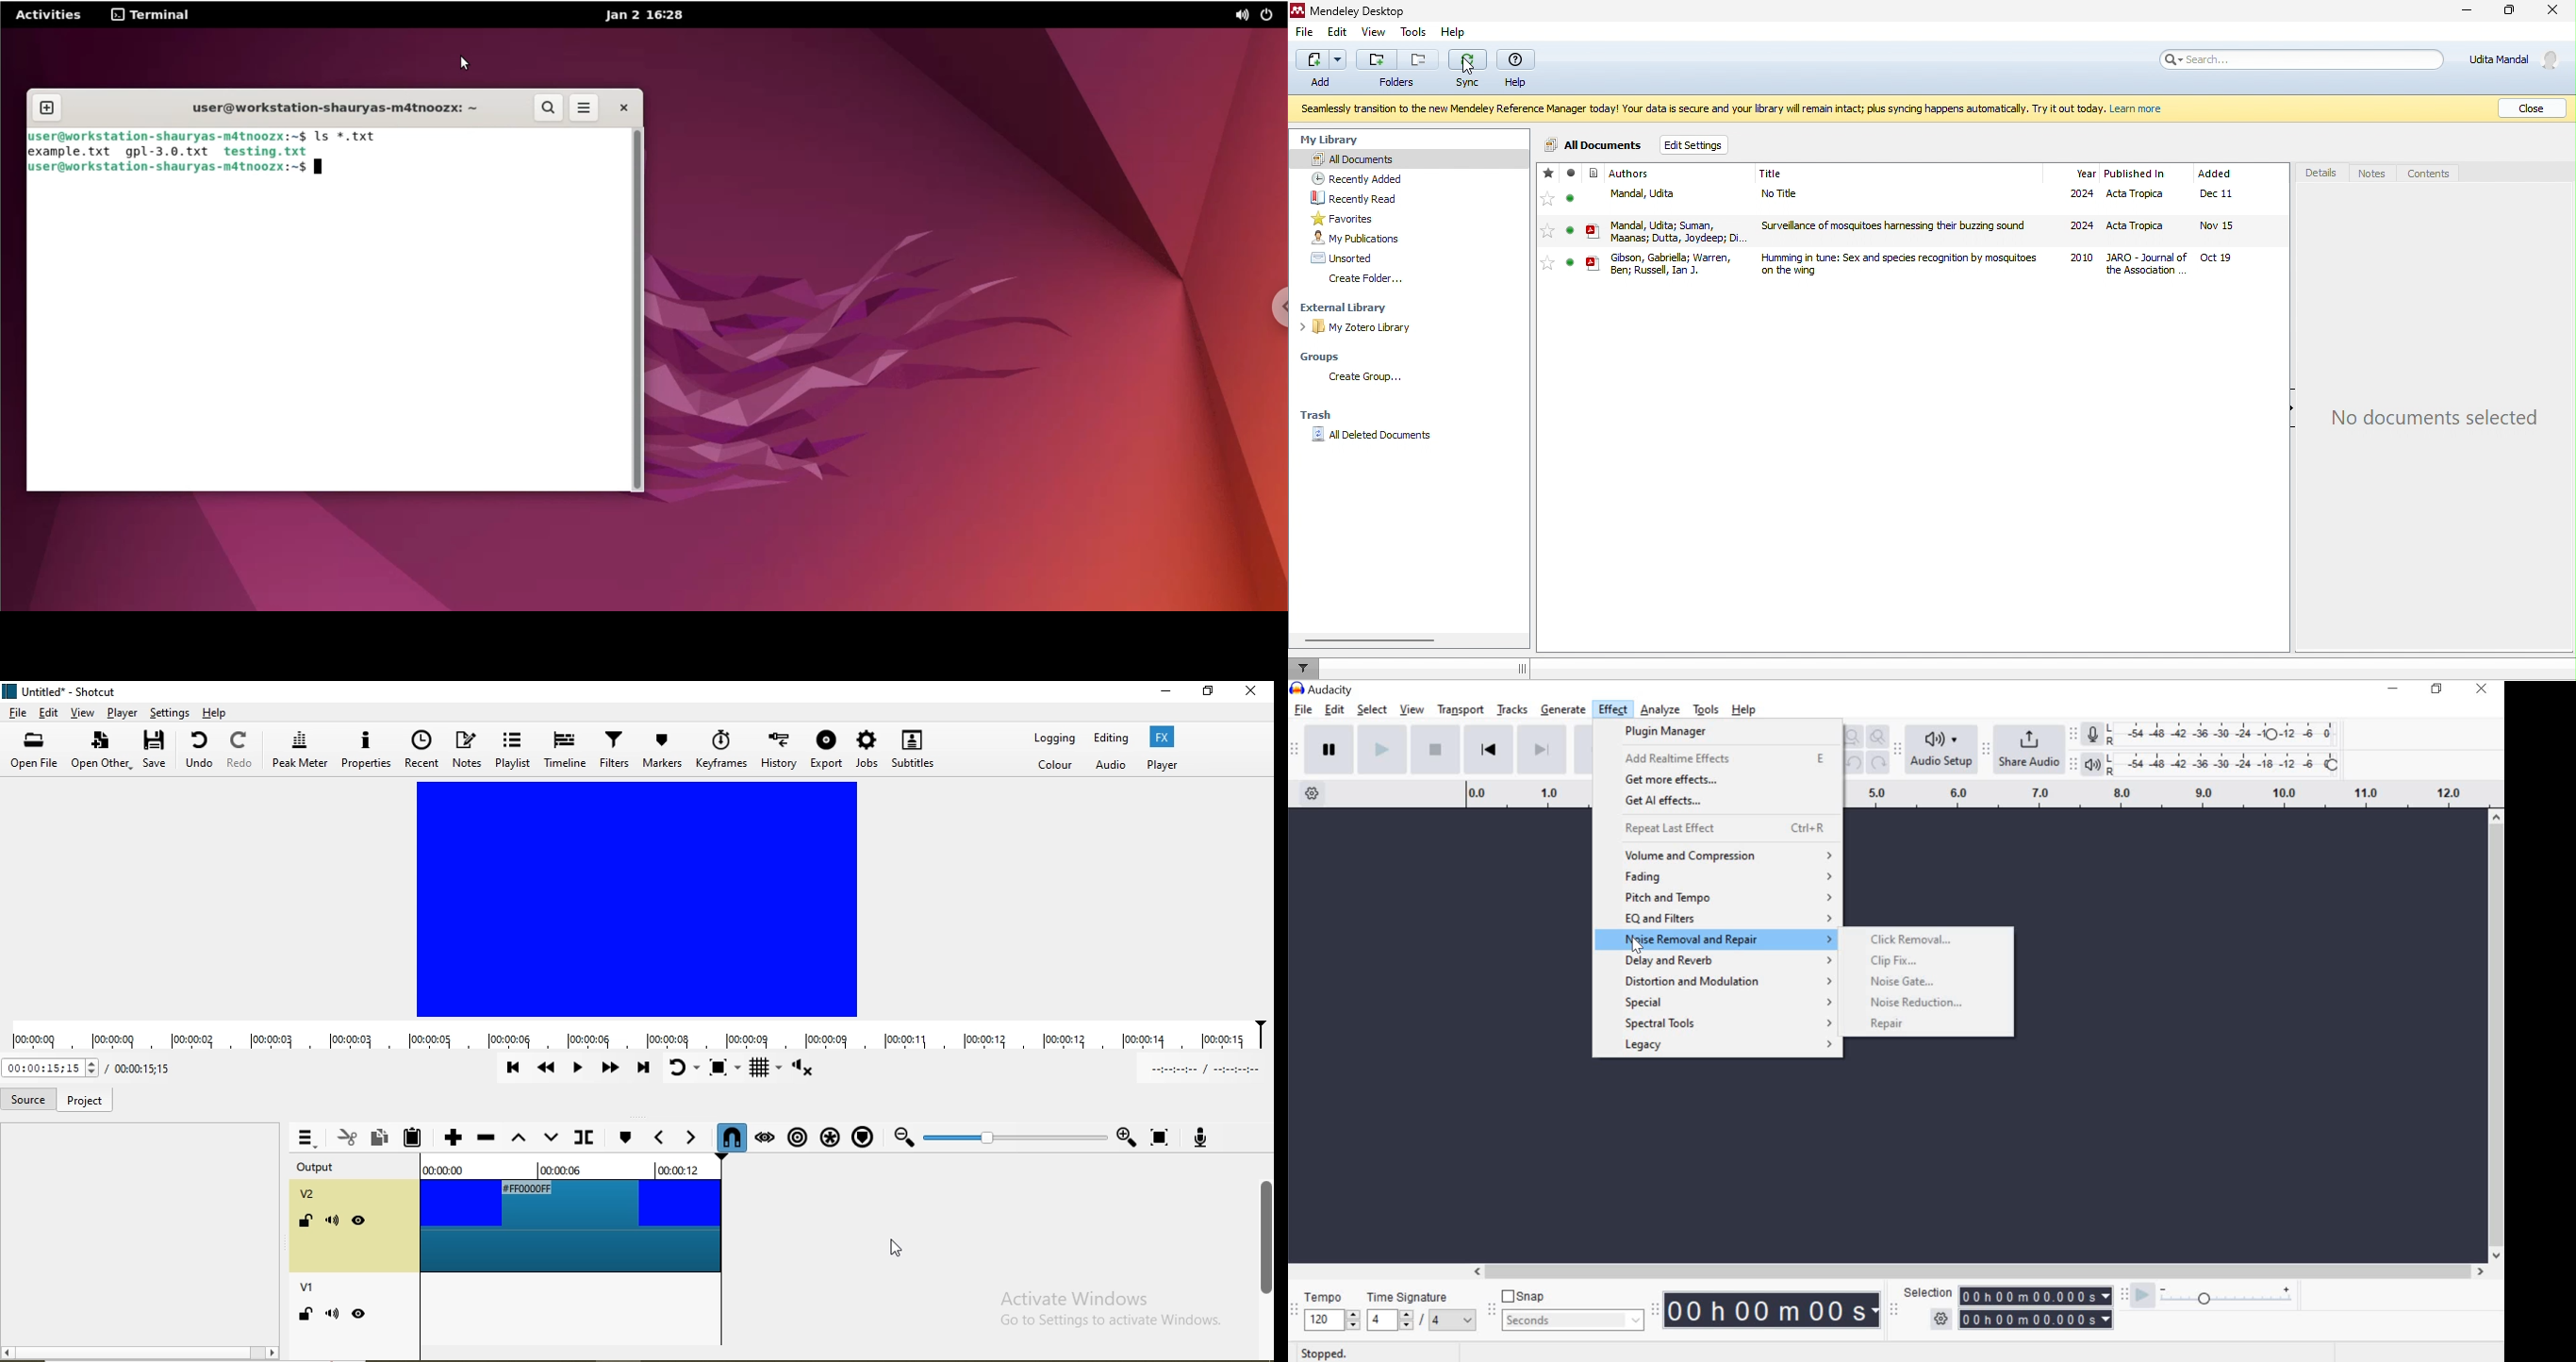  Describe the element at coordinates (2227, 732) in the screenshot. I see `Recording level` at that location.